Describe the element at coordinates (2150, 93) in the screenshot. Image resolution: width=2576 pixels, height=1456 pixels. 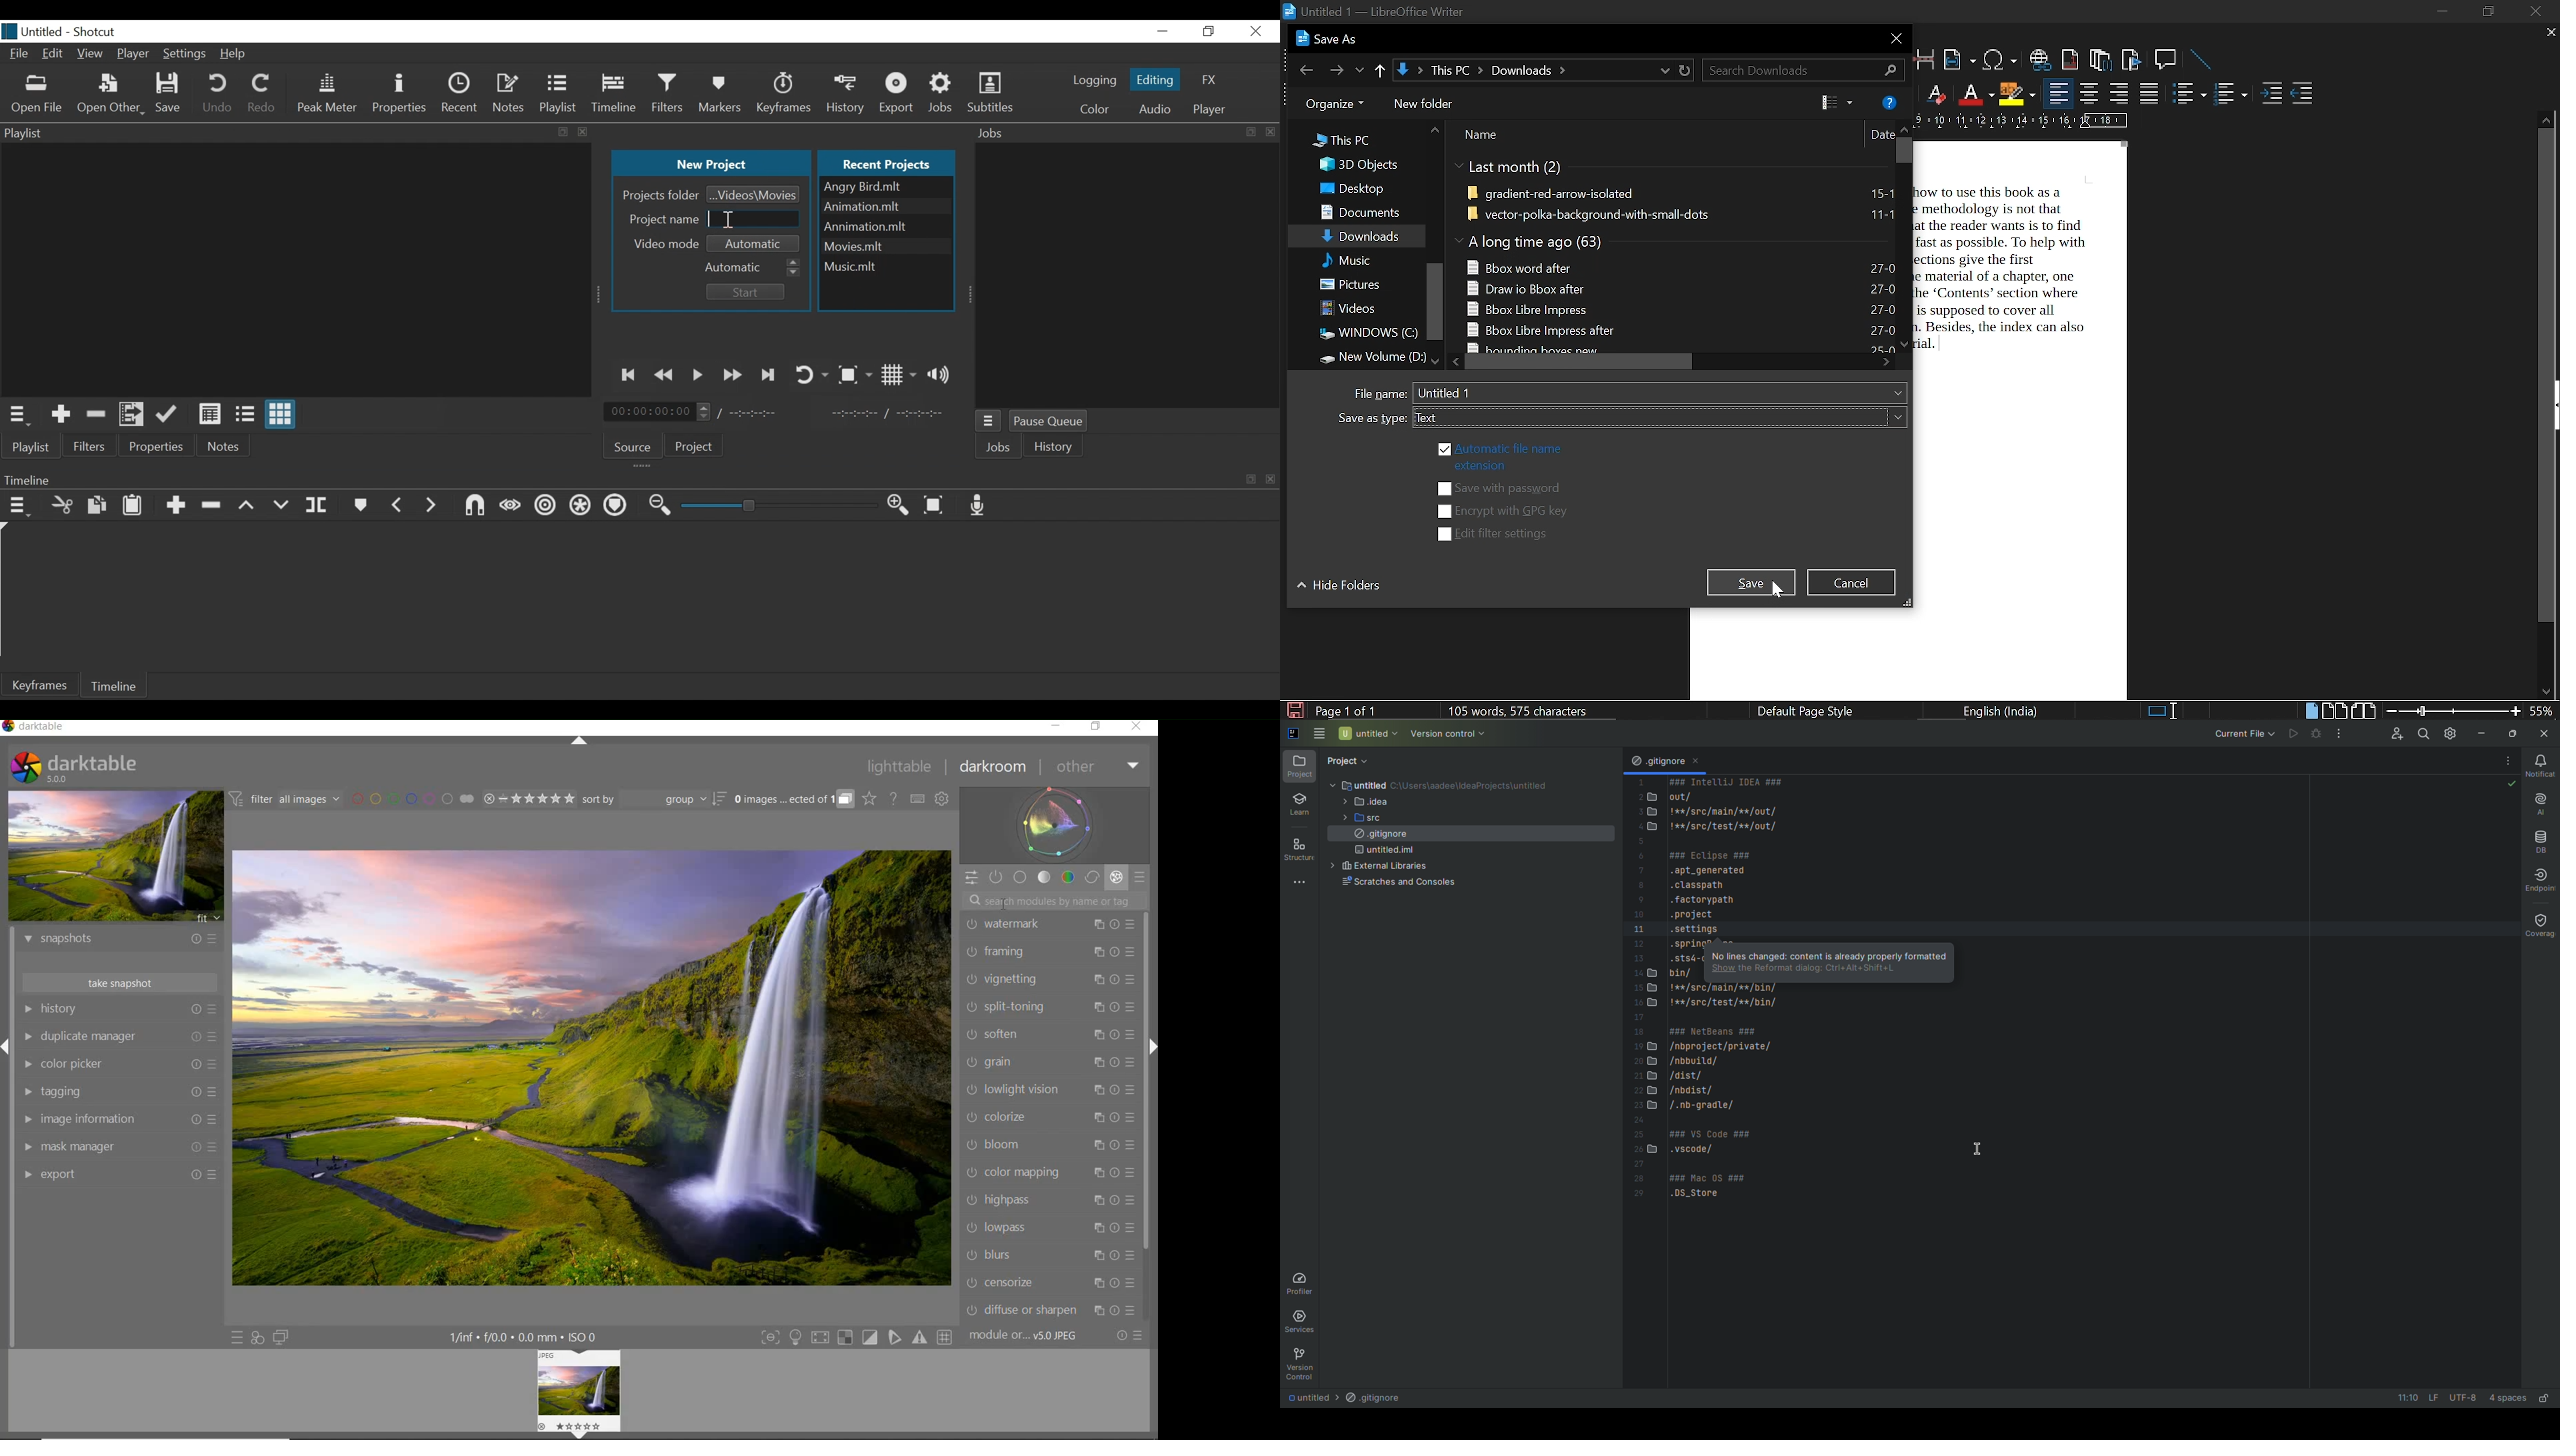
I see `justified` at that location.